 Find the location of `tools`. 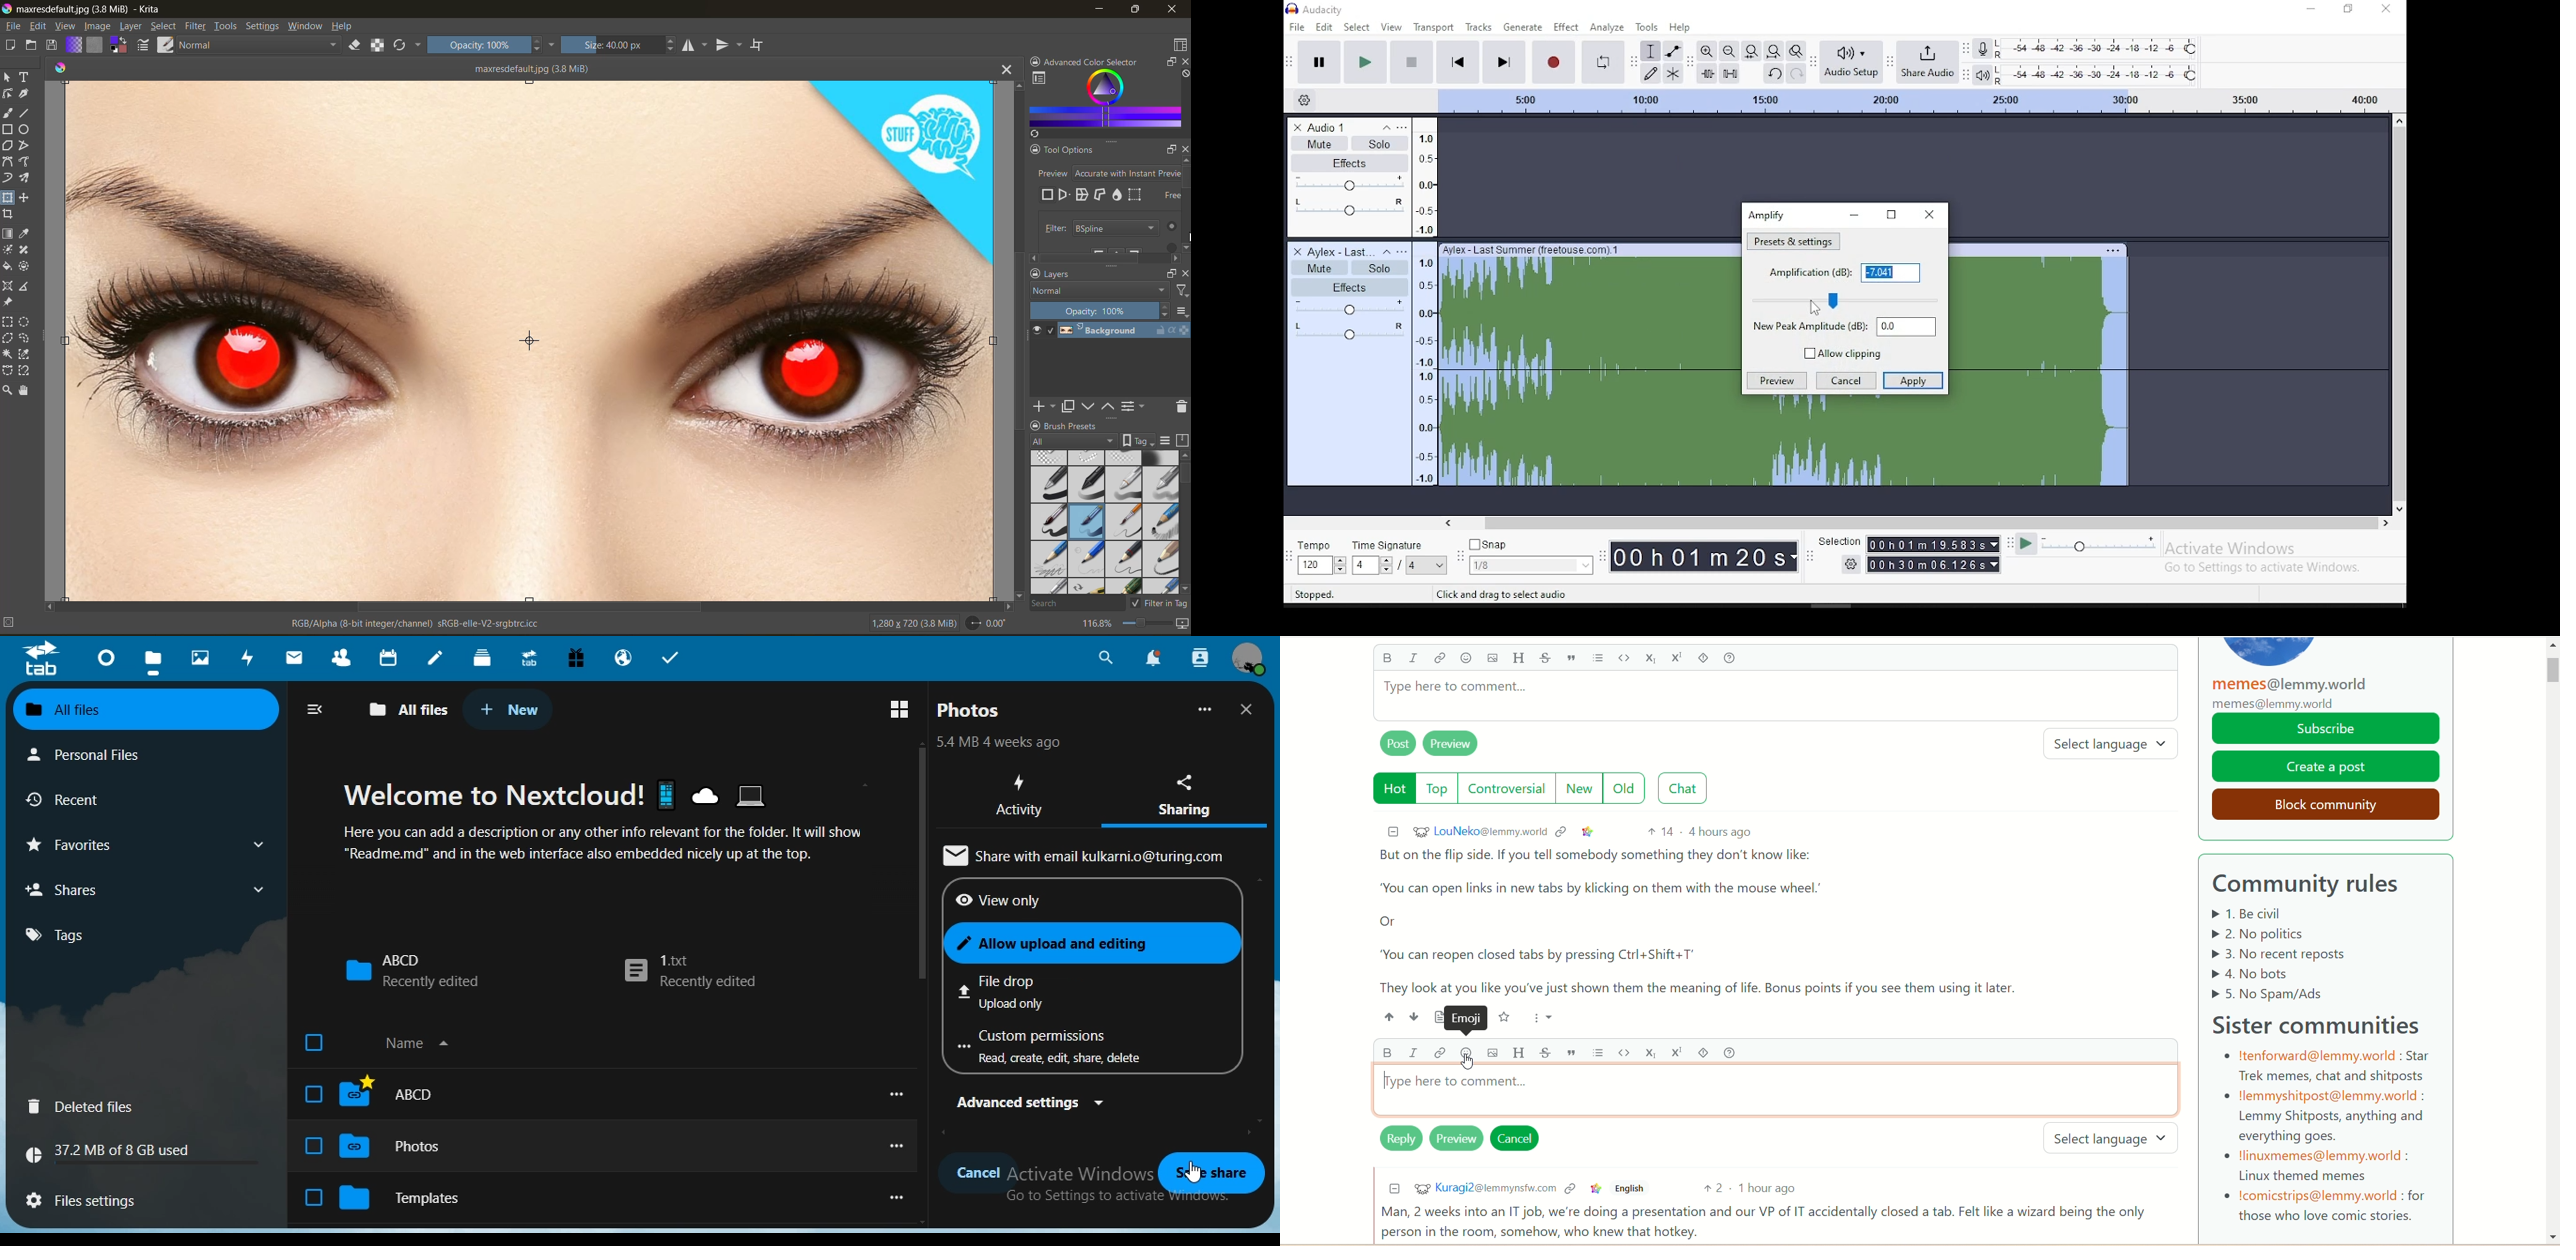

tools is located at coordinates (1647, 27).